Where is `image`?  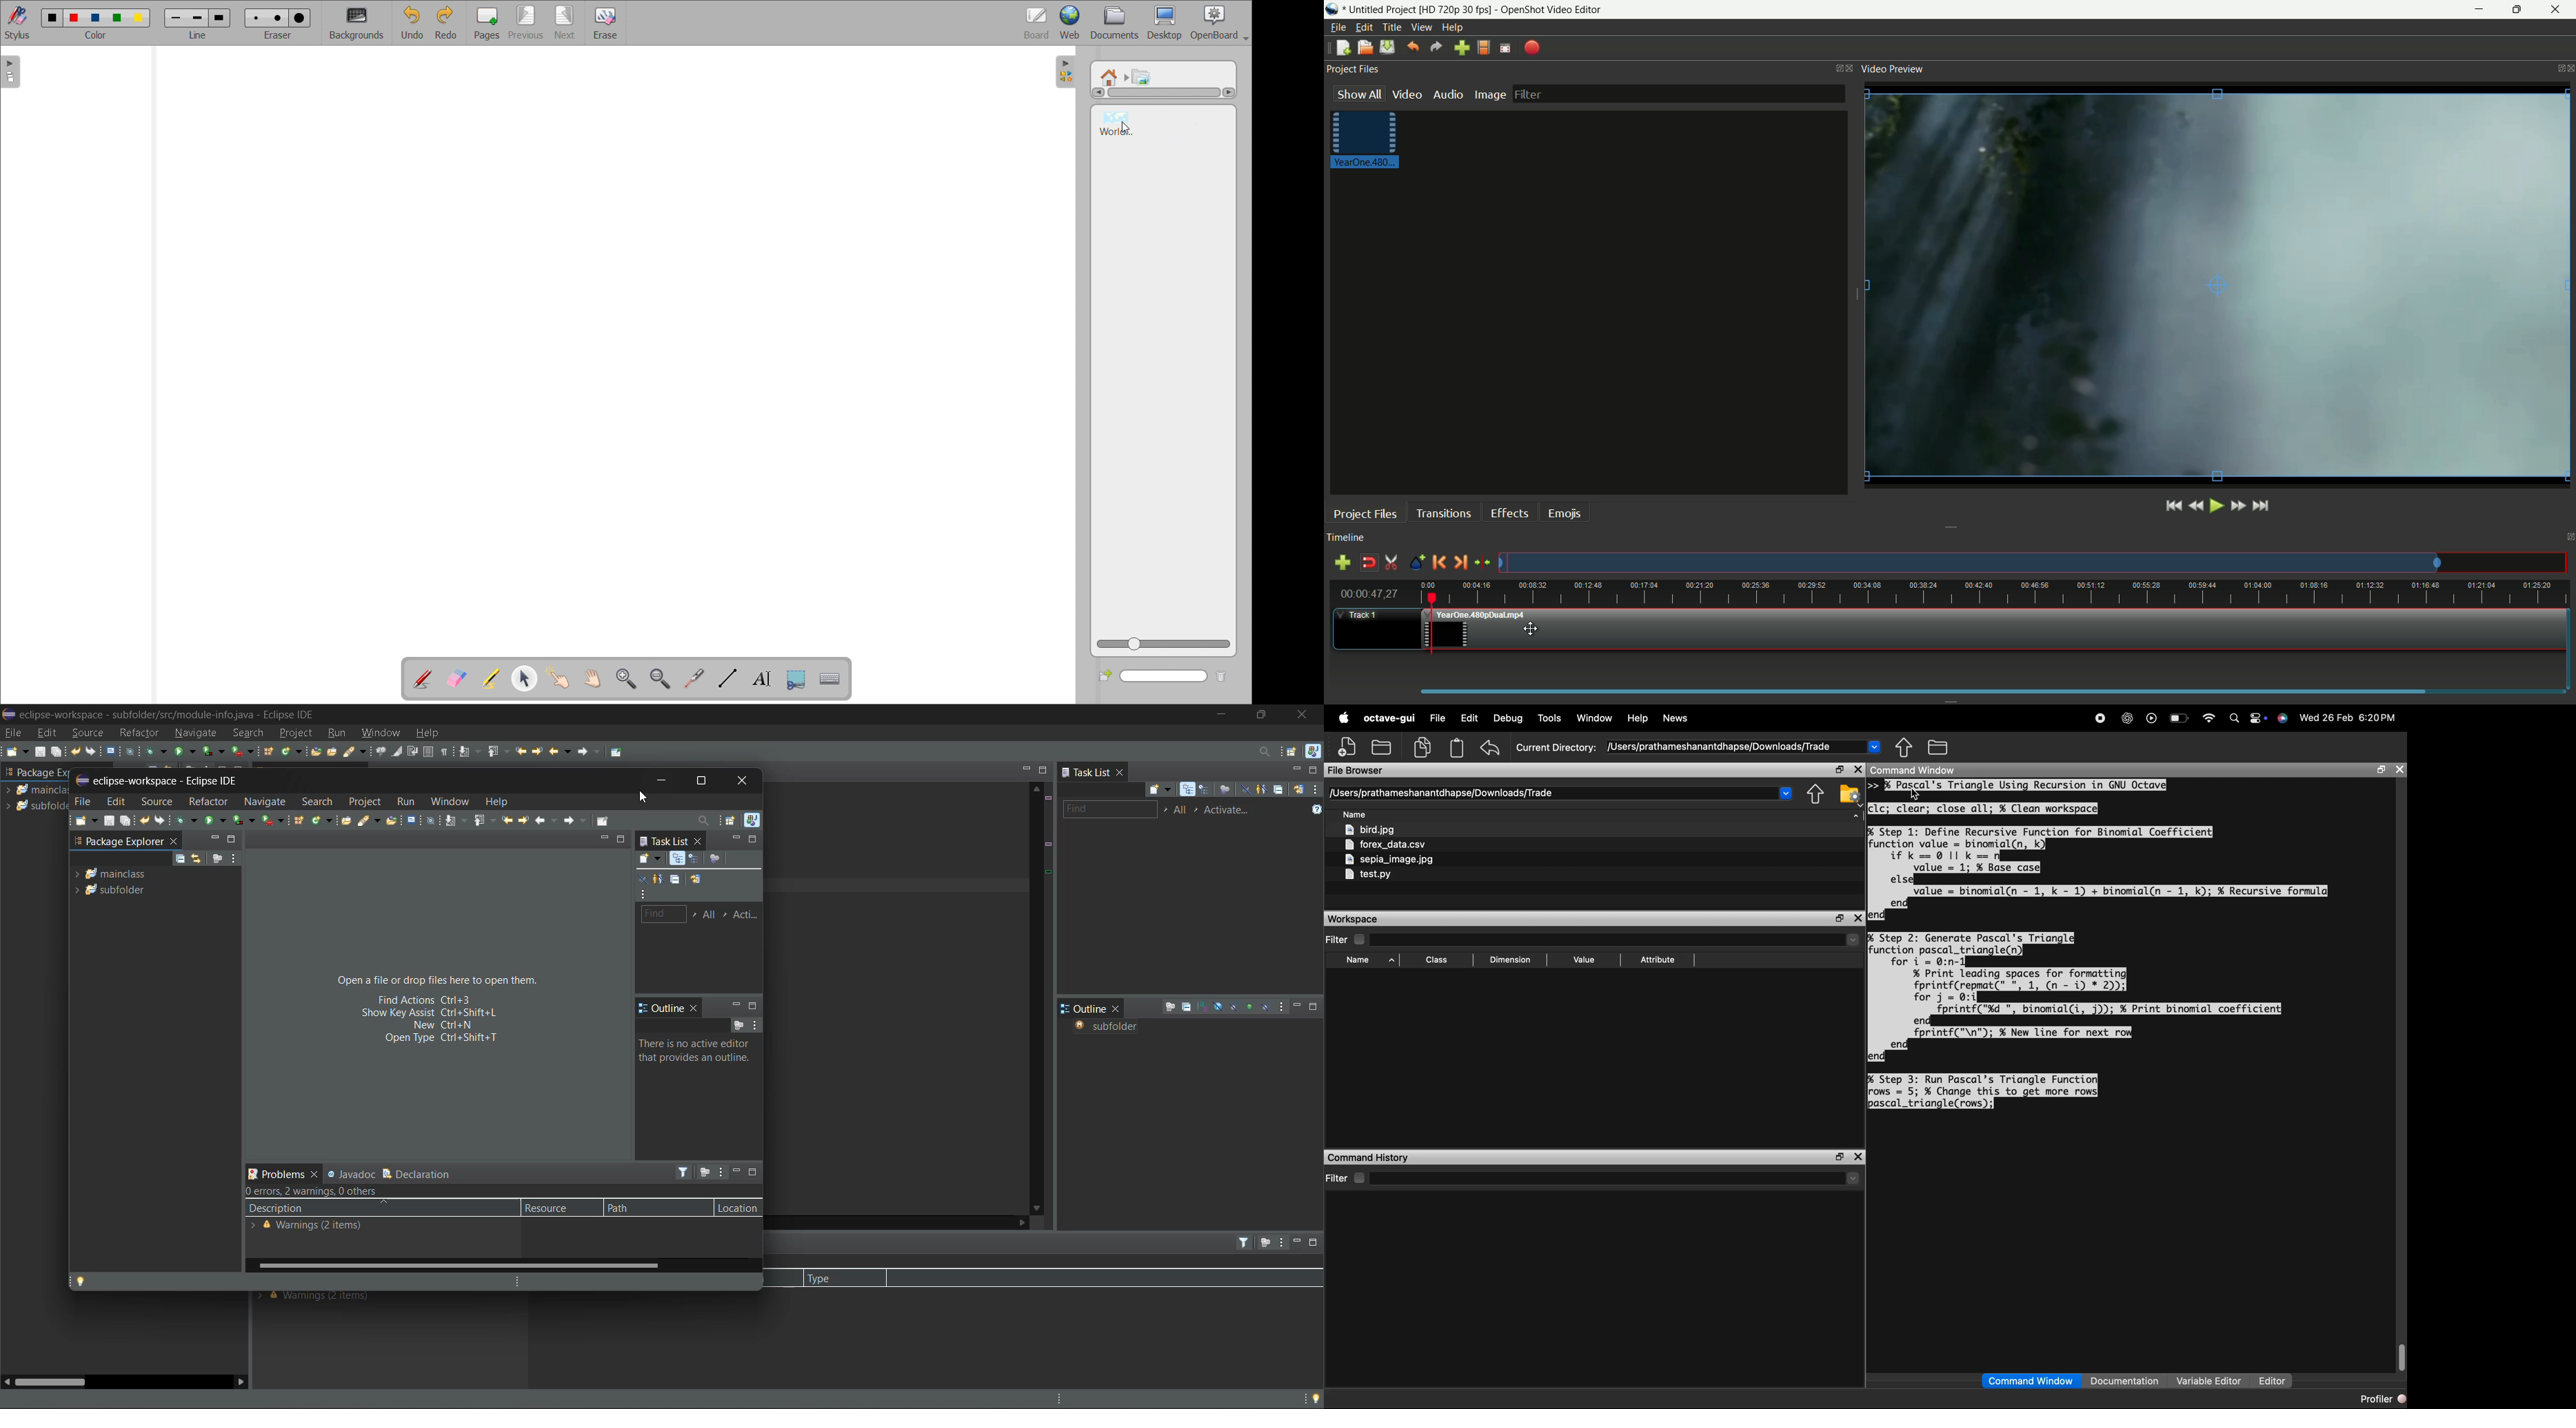
image is located at coordinates (1489, 95).